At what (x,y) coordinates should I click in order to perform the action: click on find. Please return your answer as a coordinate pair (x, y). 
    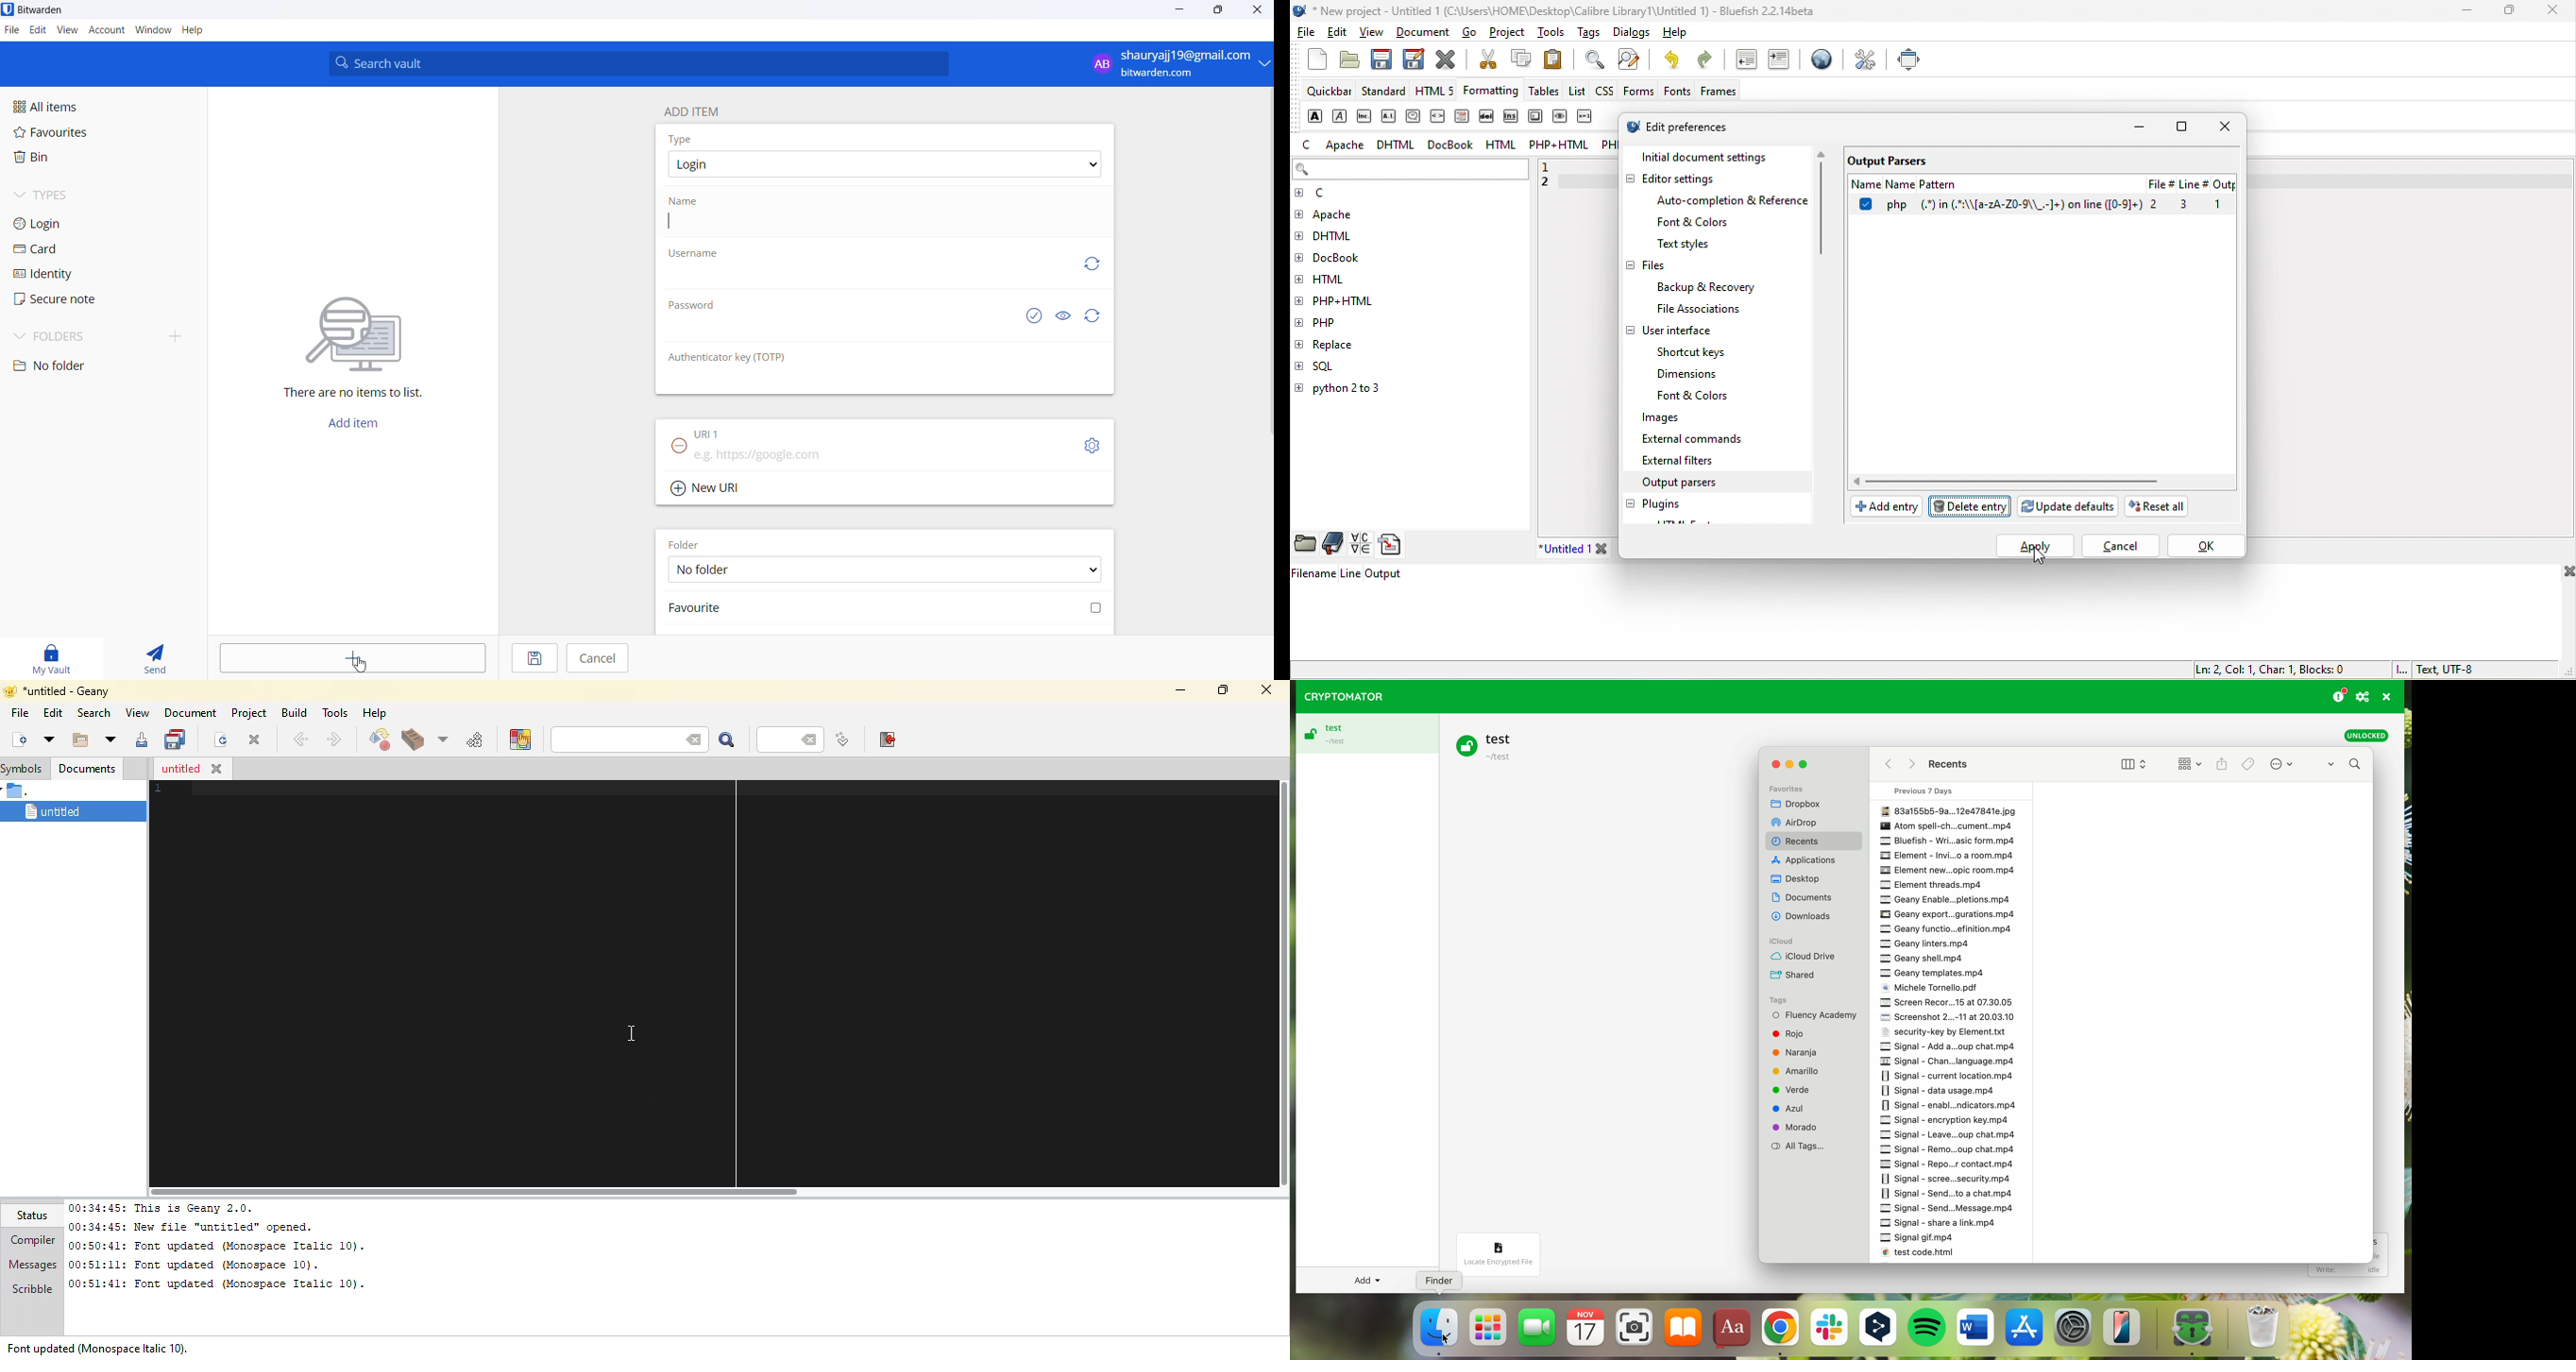
    Looking at the image, I should click on (1591, 59).